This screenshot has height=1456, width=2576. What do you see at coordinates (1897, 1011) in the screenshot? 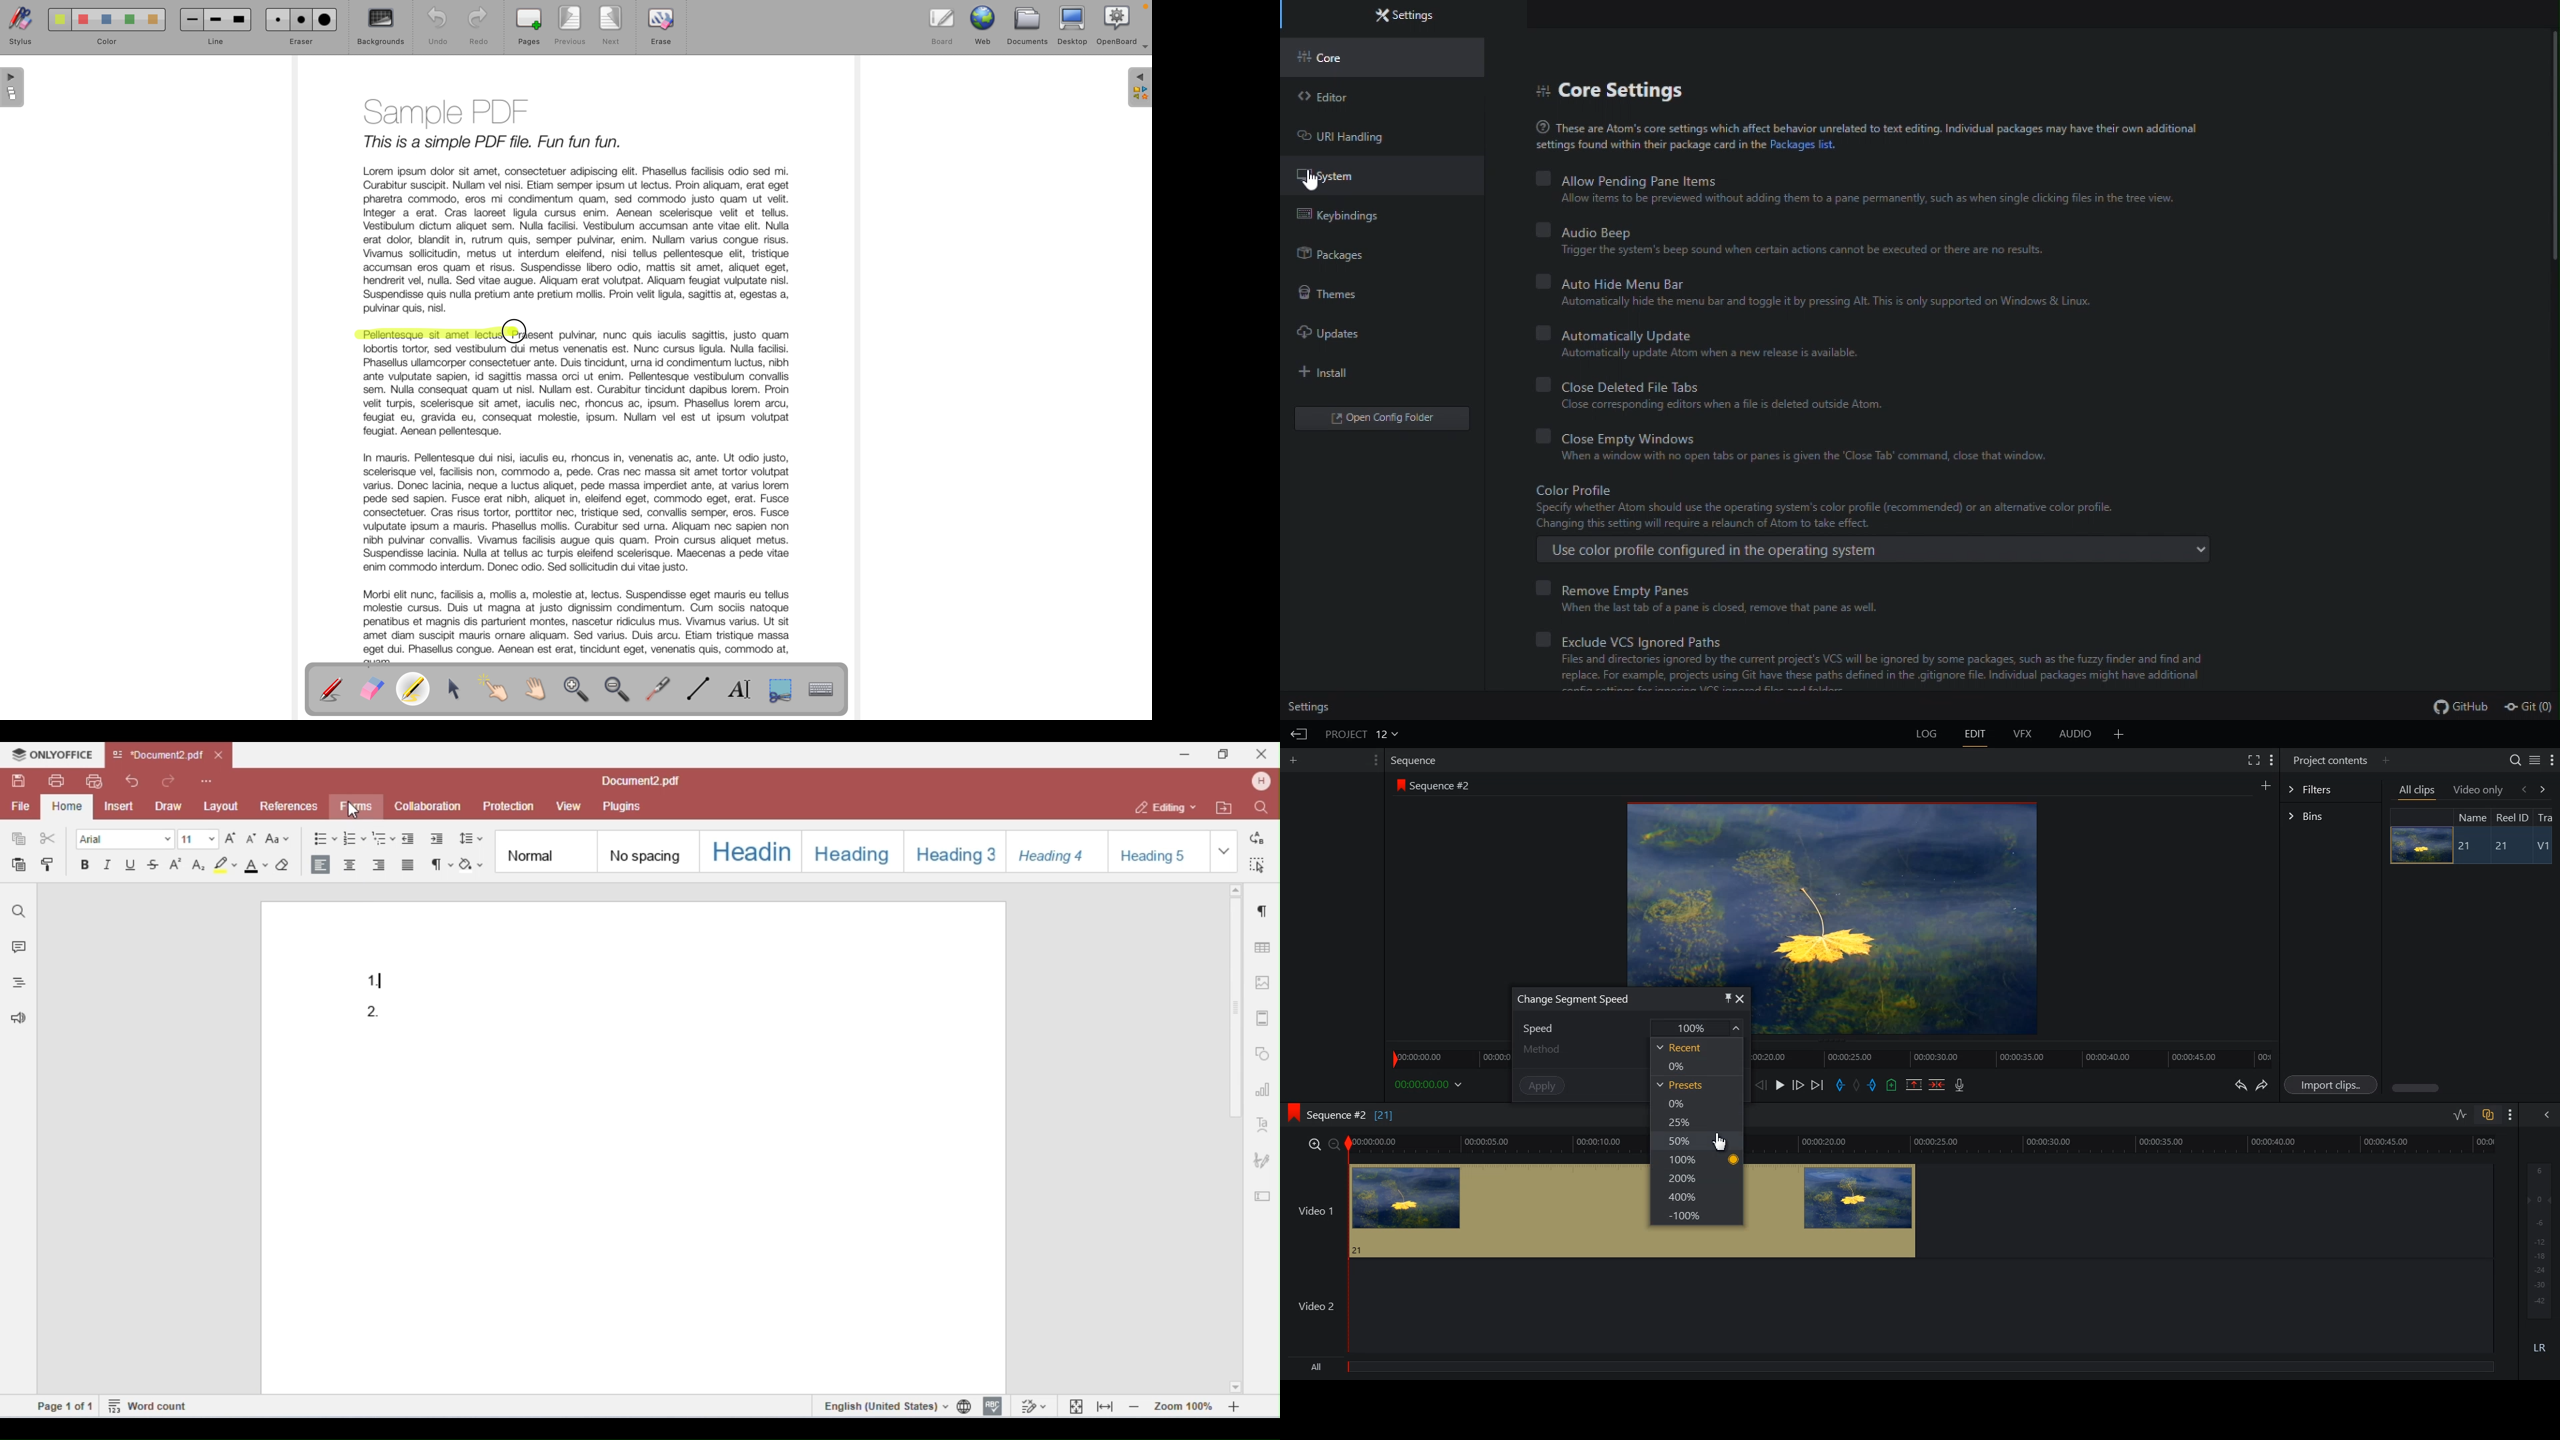
I see `video preview` at bounding box center [1897, 1011].